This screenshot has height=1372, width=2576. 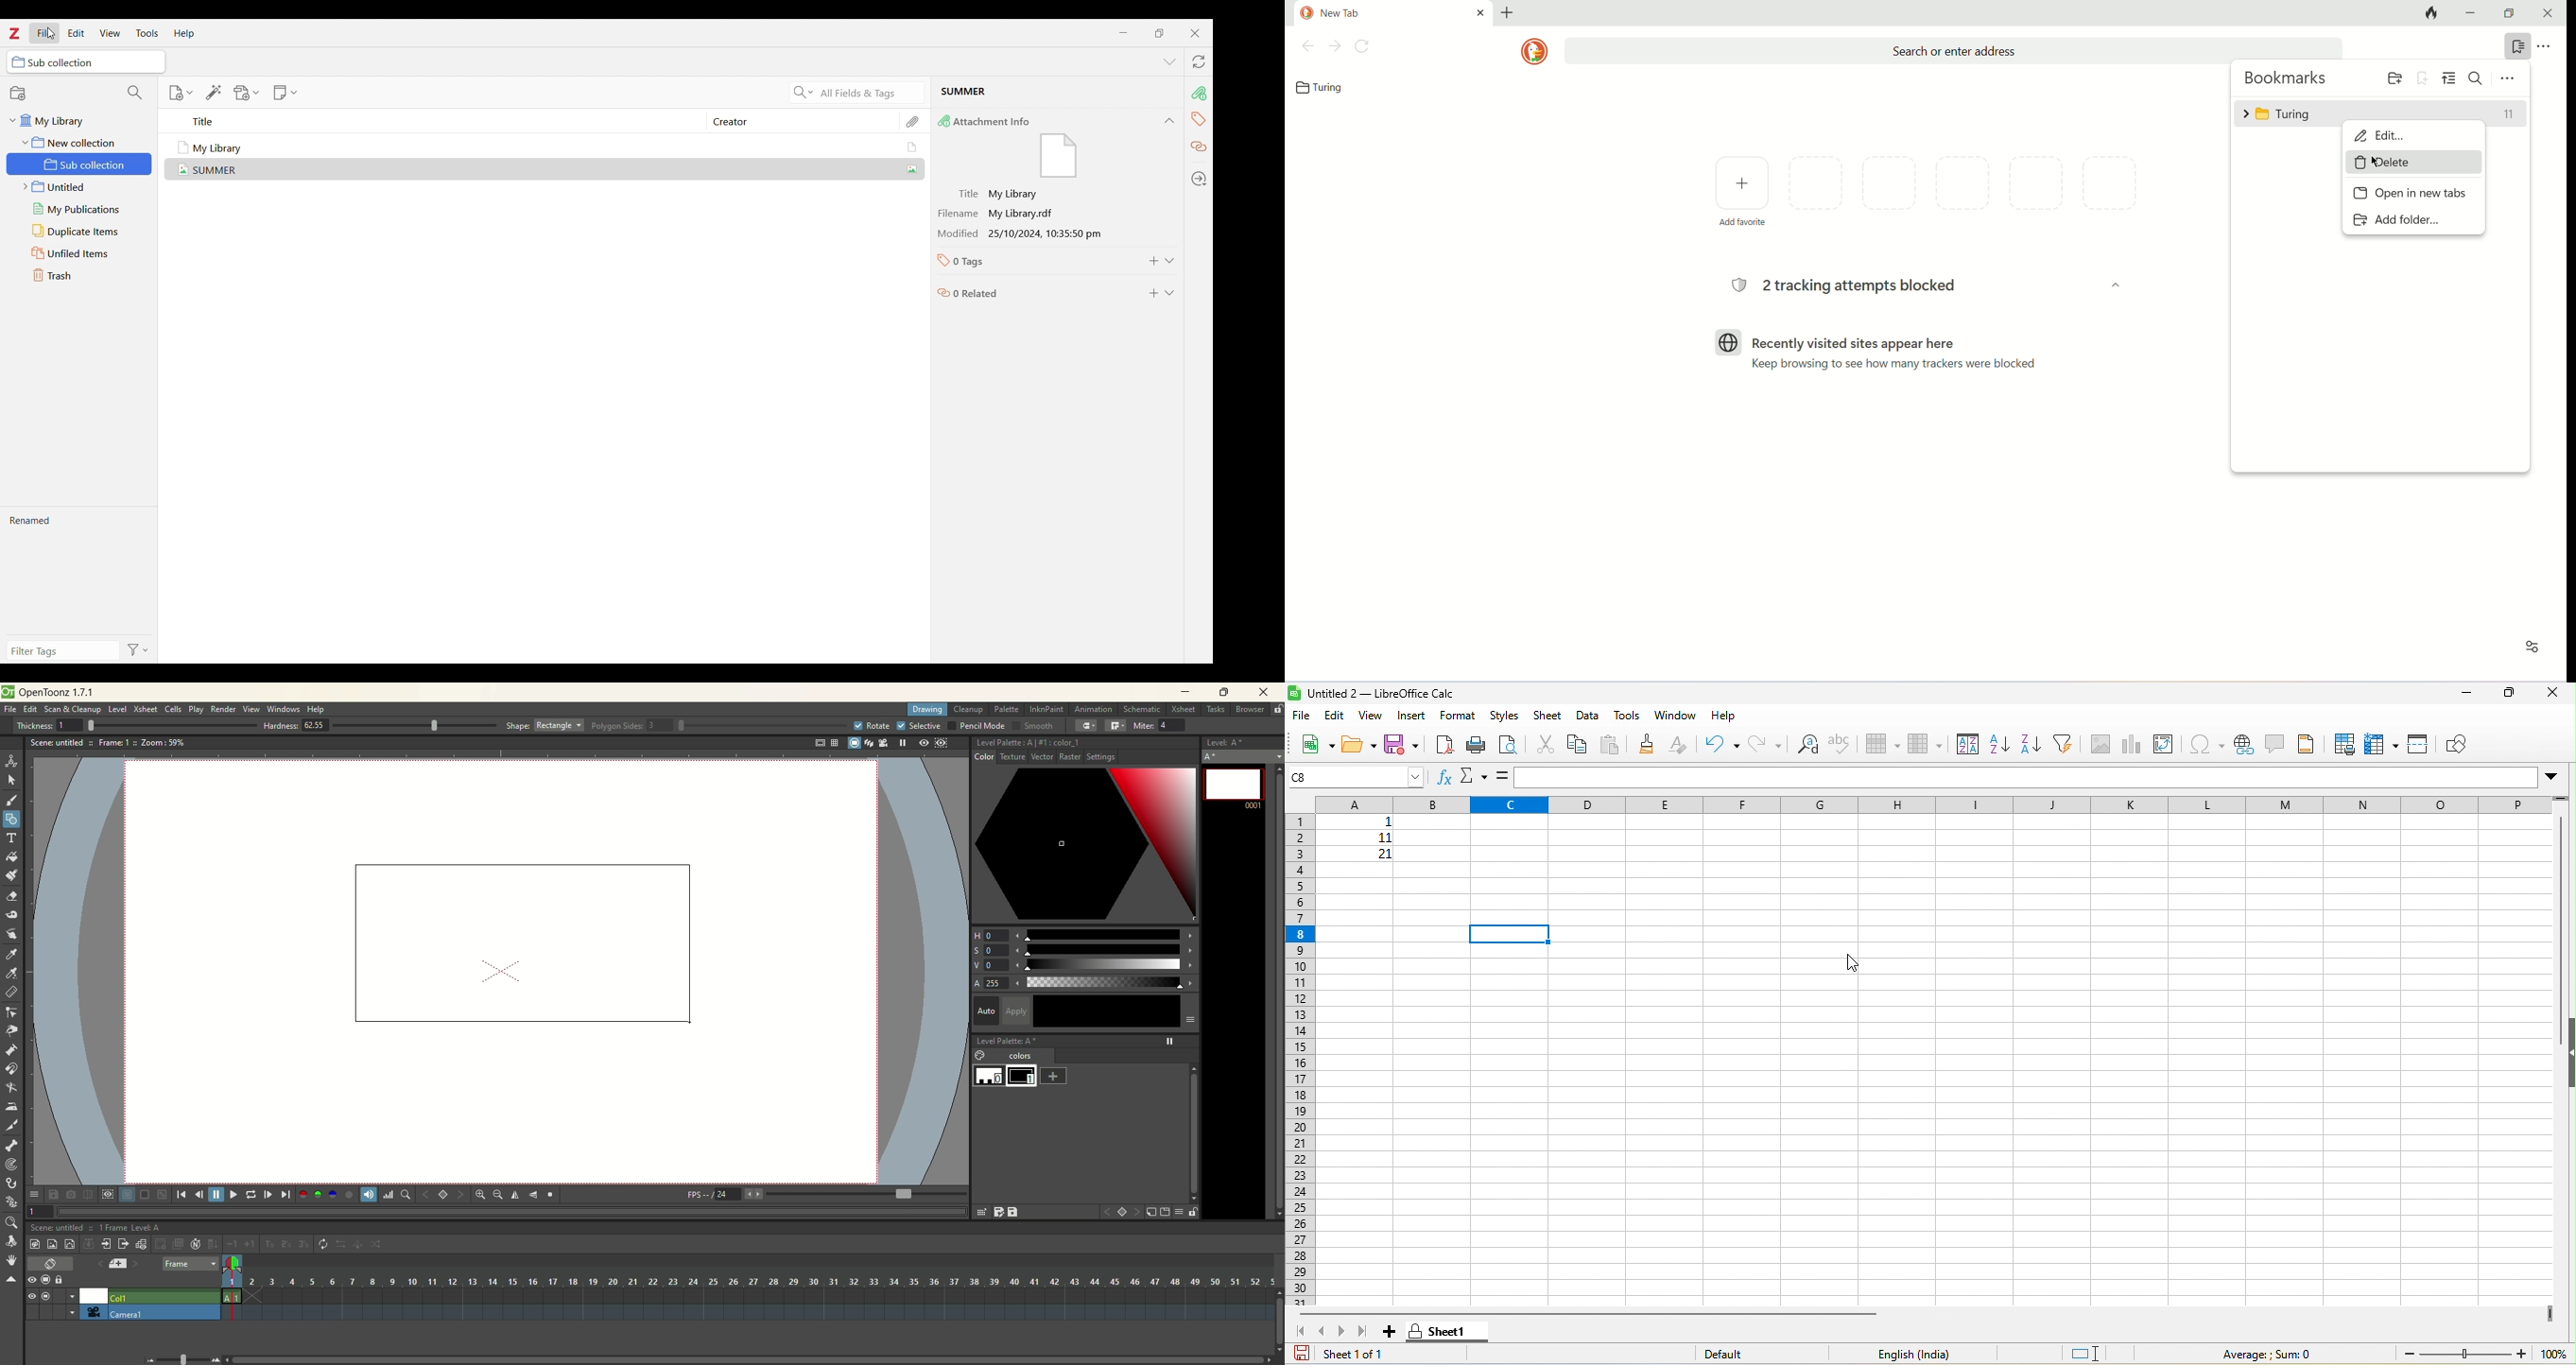 I want to click on new, so click(x=1316, y=747).